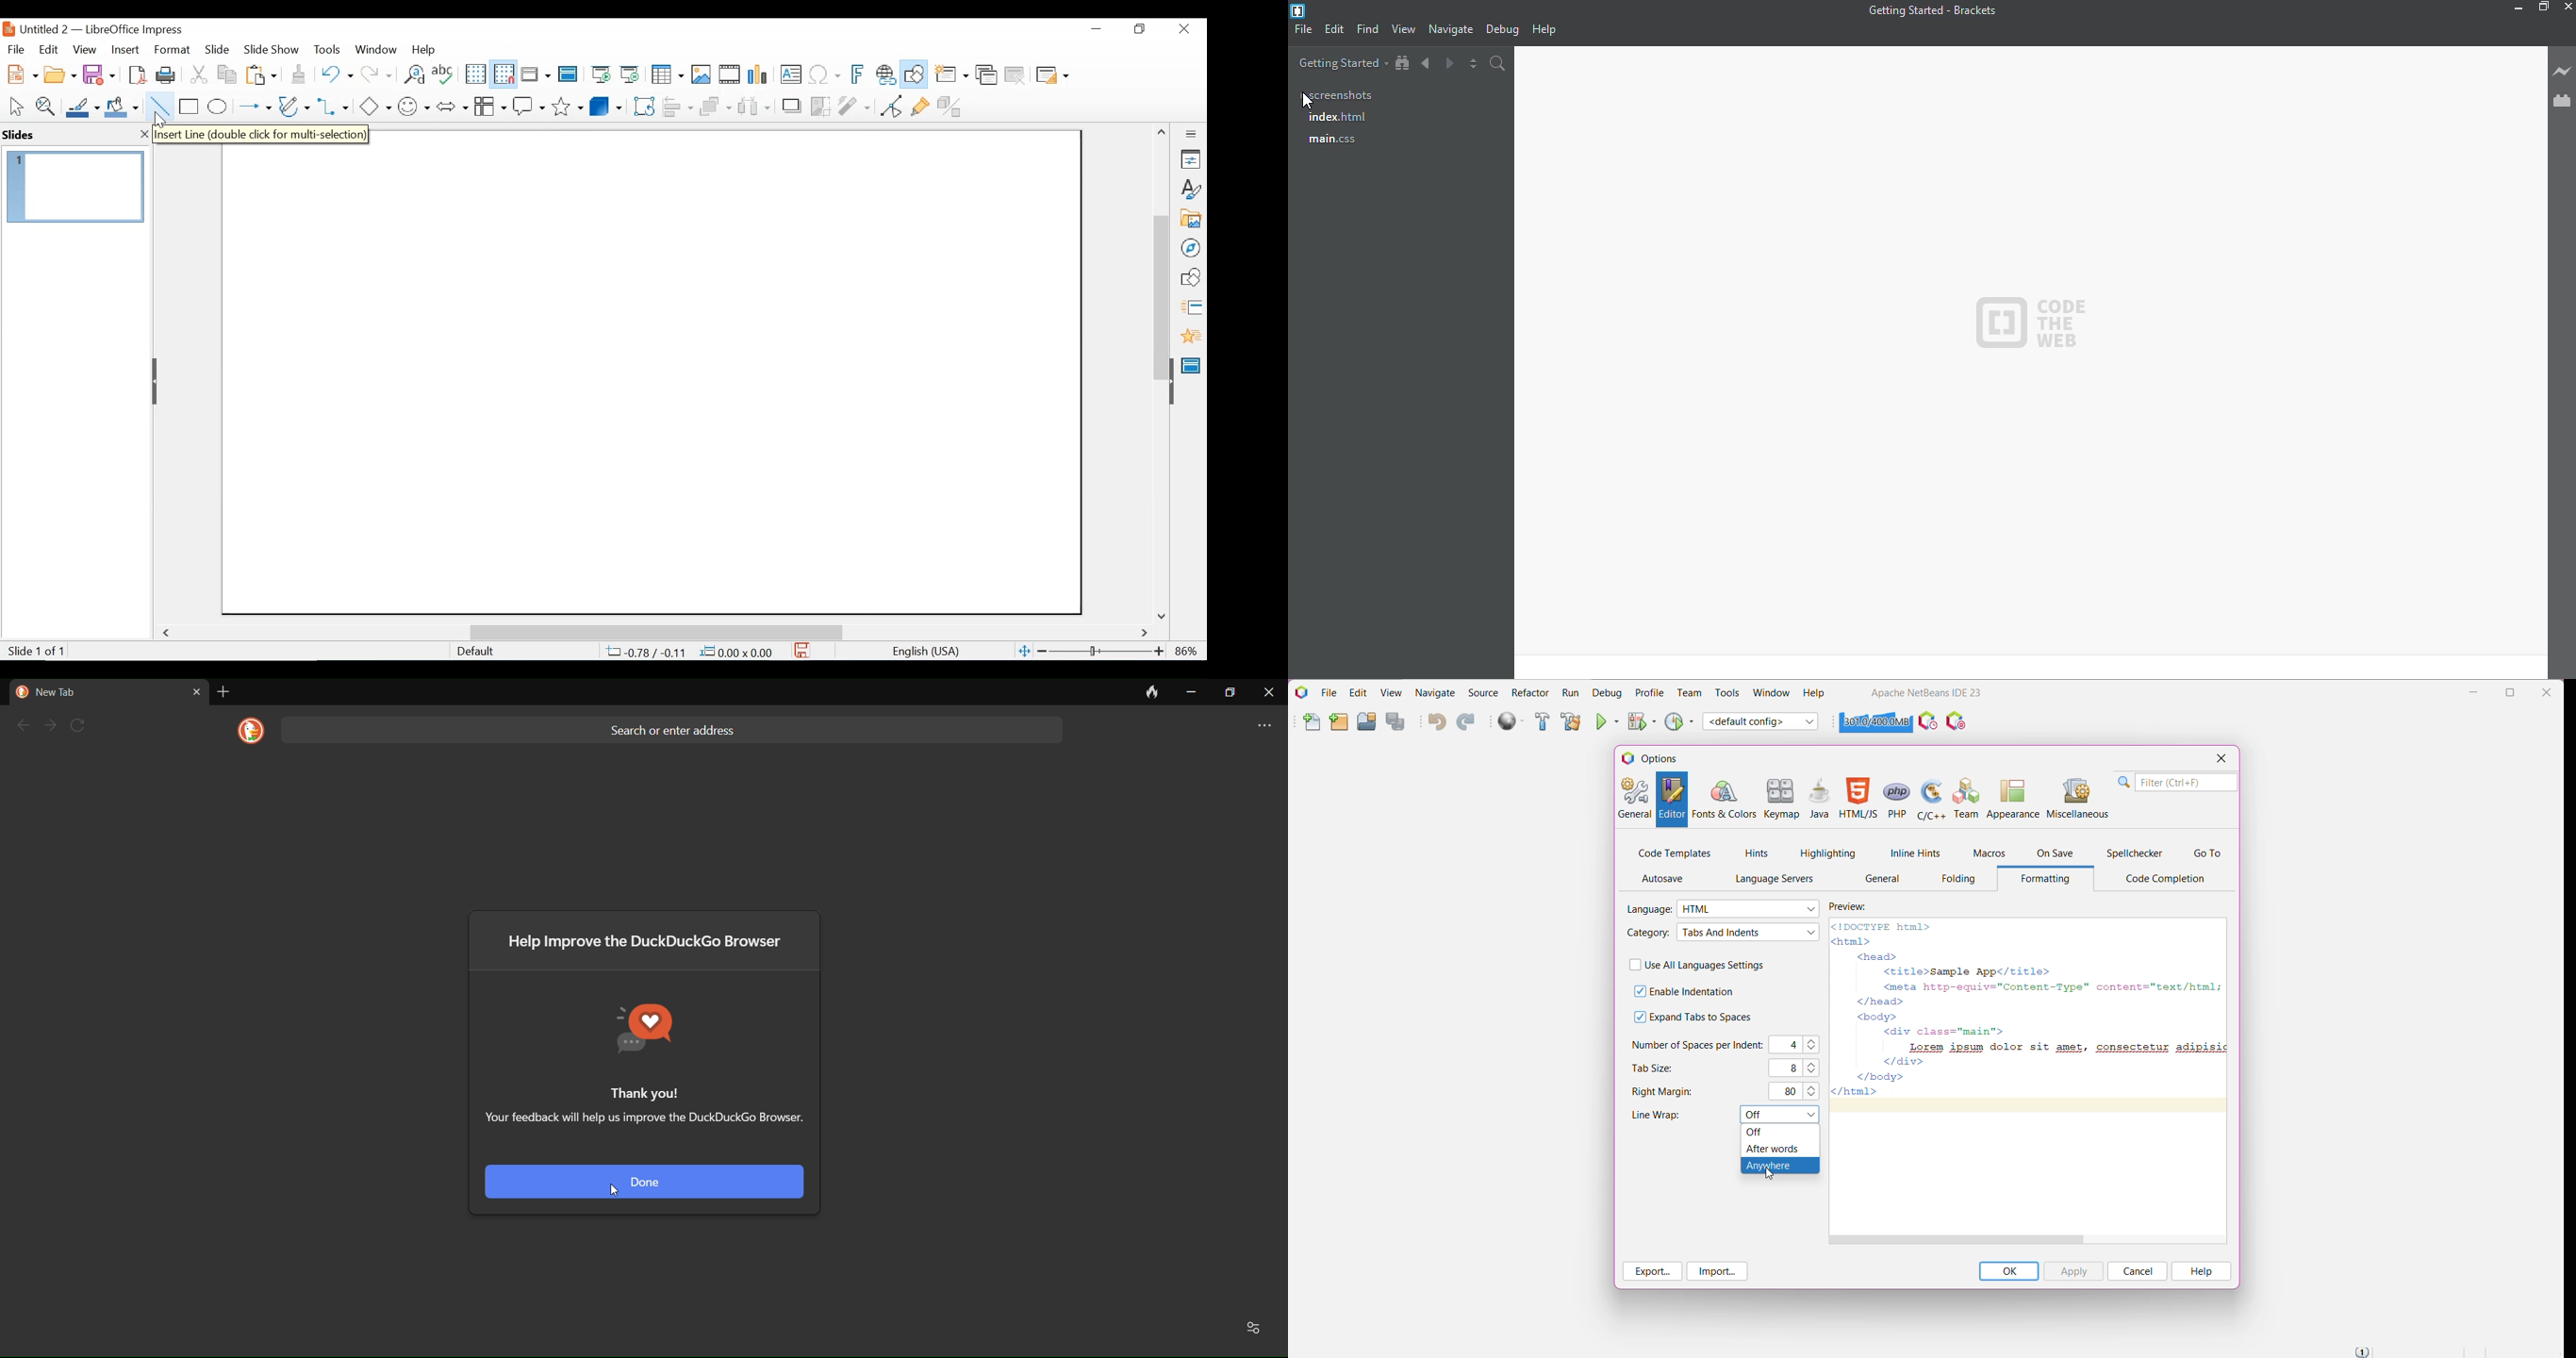  Describe the element at coordinates (1191, 159) in the screenshot. I see `Properties` at that location.